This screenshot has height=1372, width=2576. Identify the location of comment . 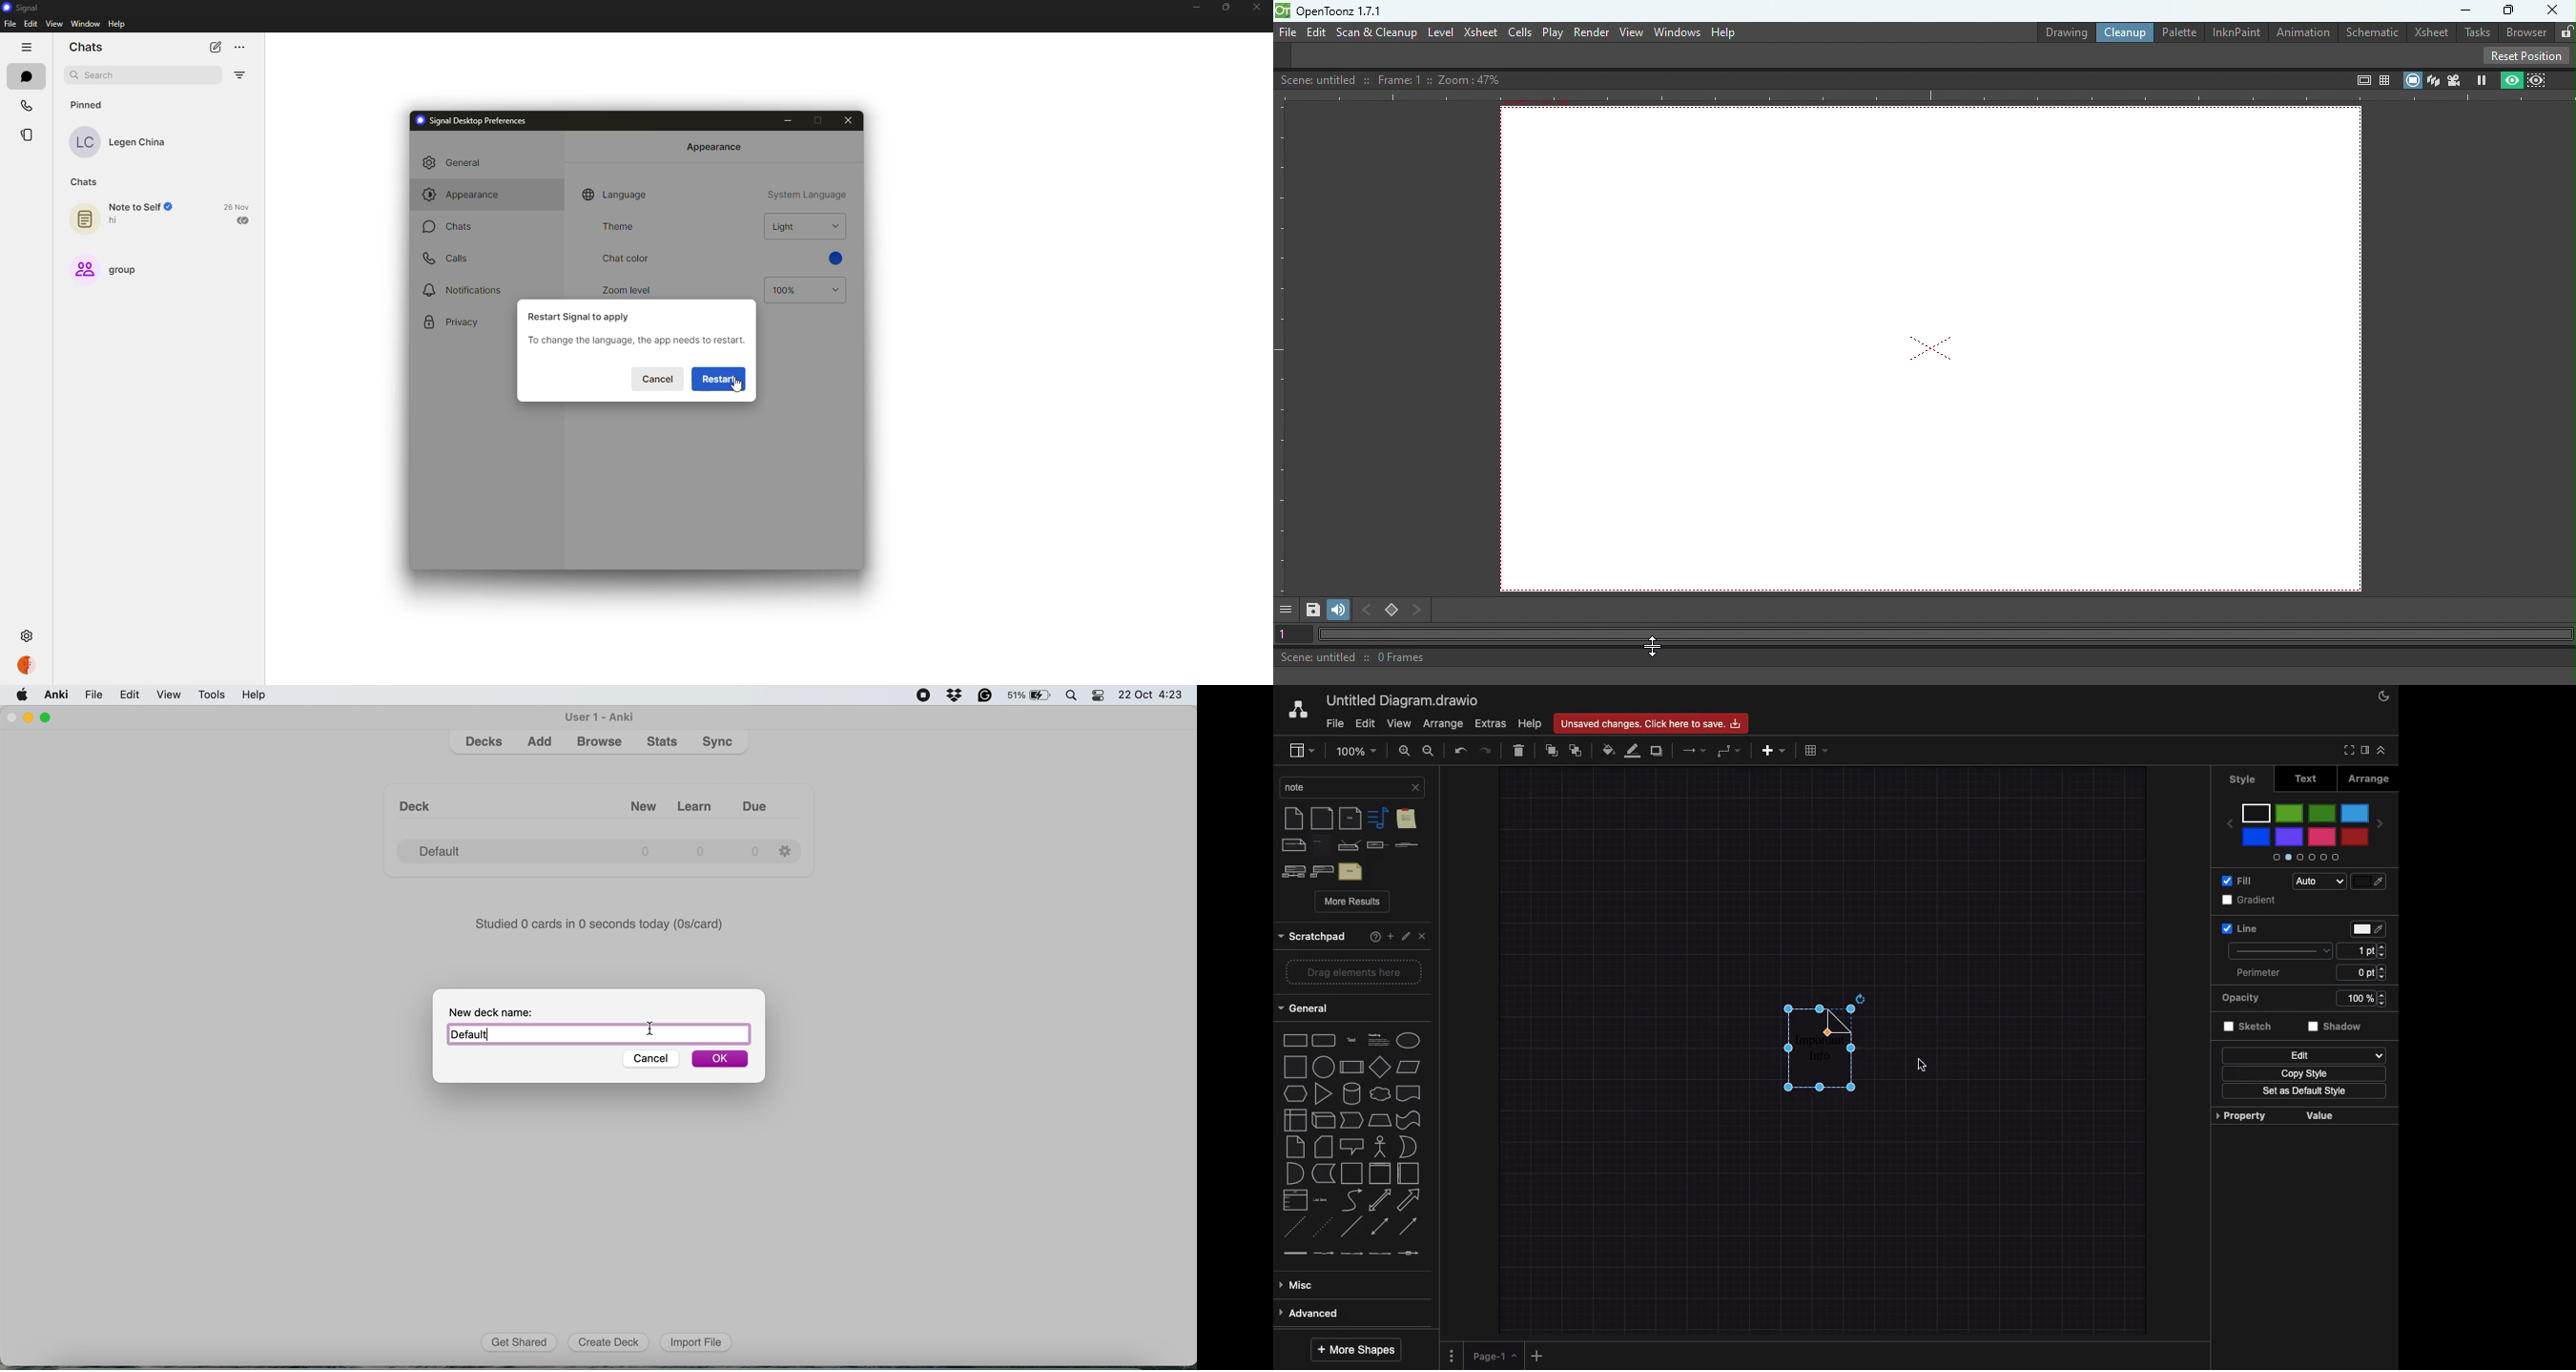
(1294, 845).